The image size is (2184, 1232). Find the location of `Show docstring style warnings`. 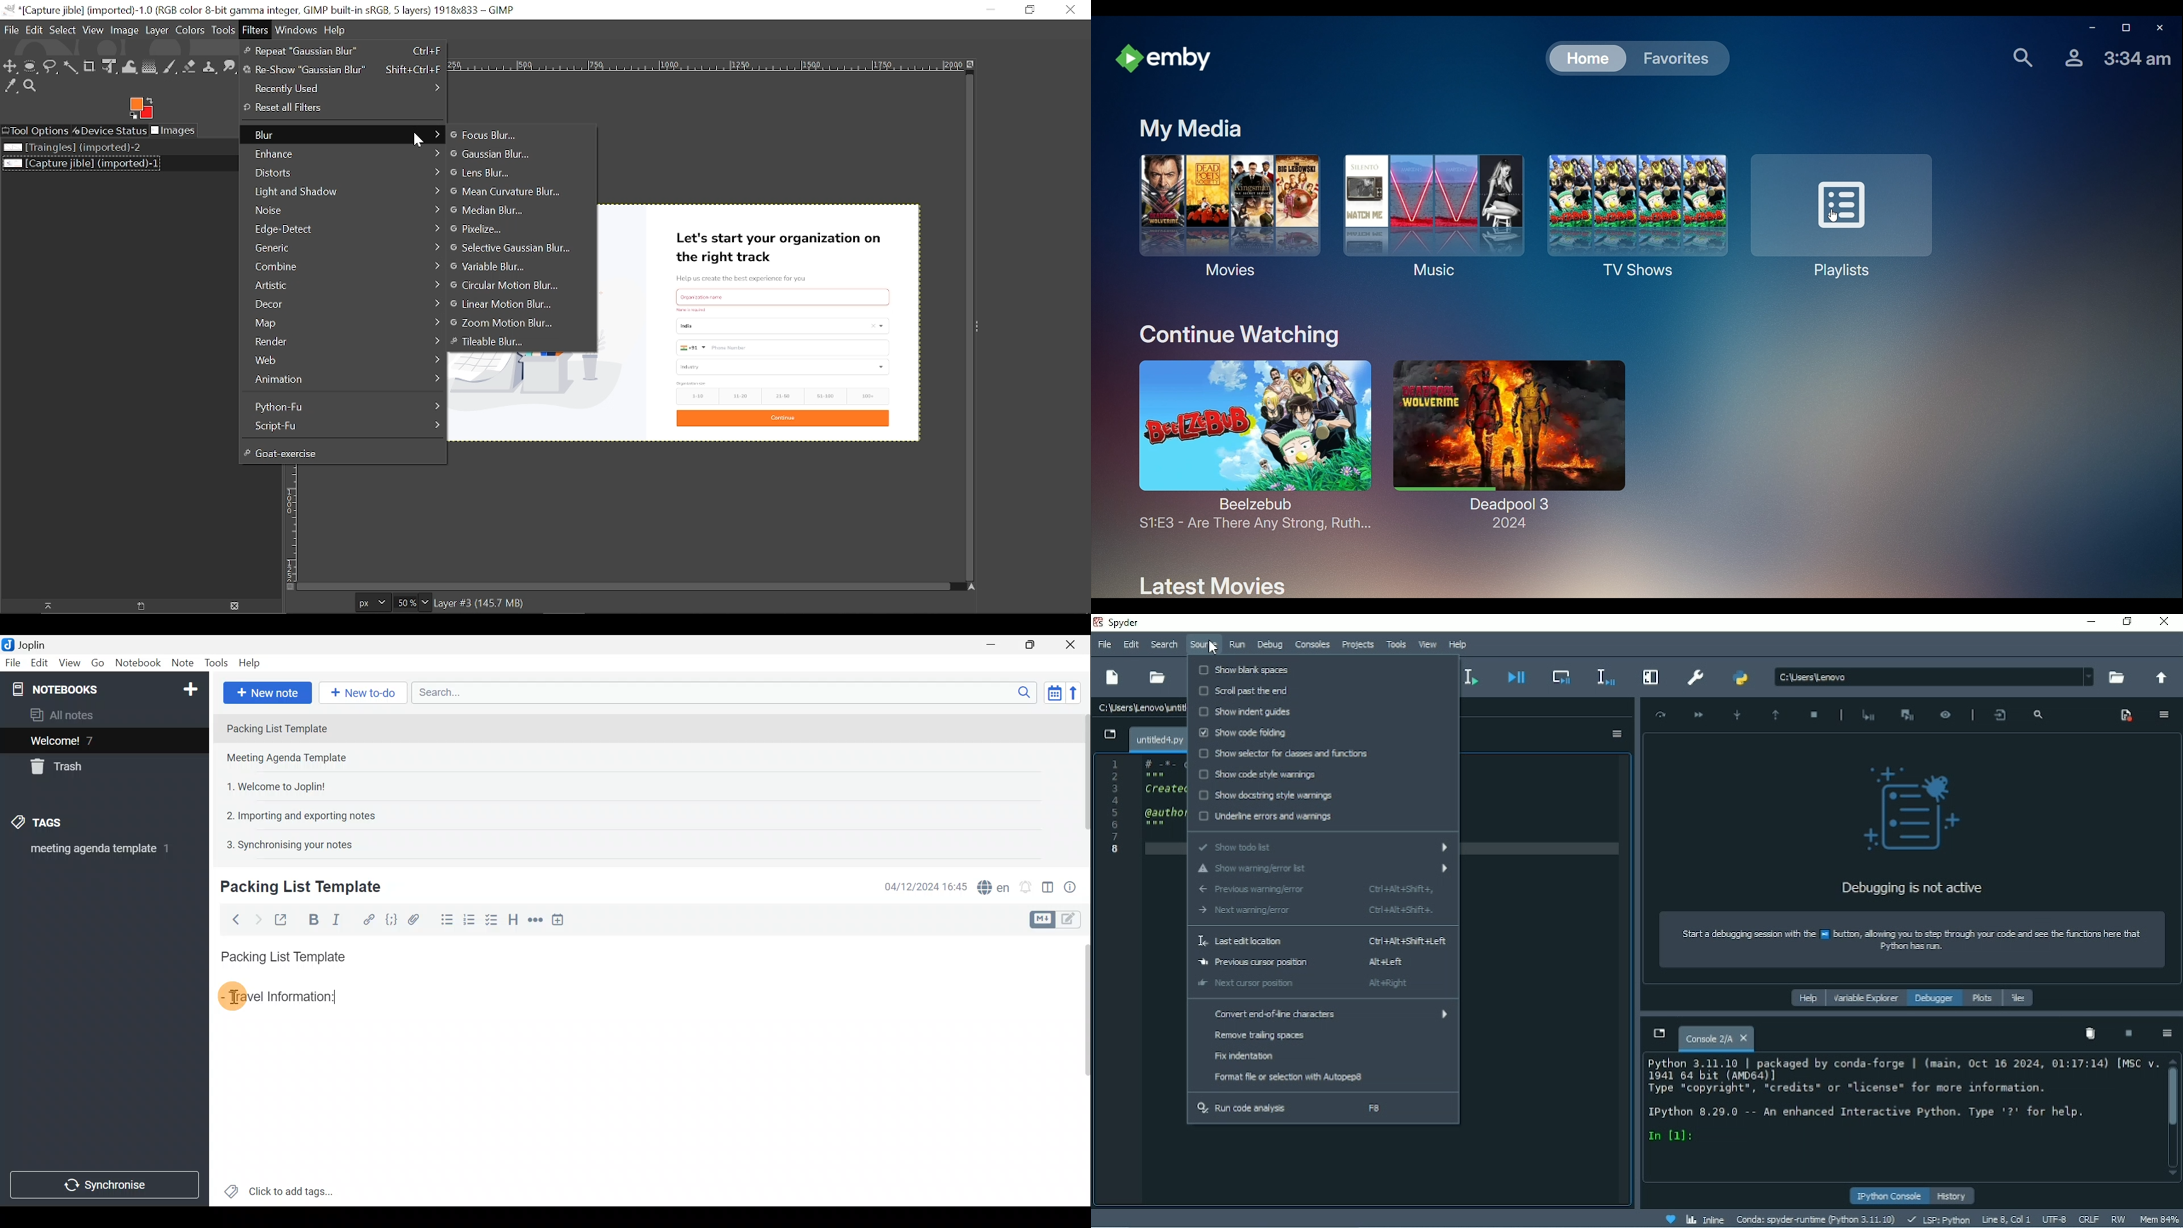

Show docstring style warnings is located at coordinates (1321, 796).